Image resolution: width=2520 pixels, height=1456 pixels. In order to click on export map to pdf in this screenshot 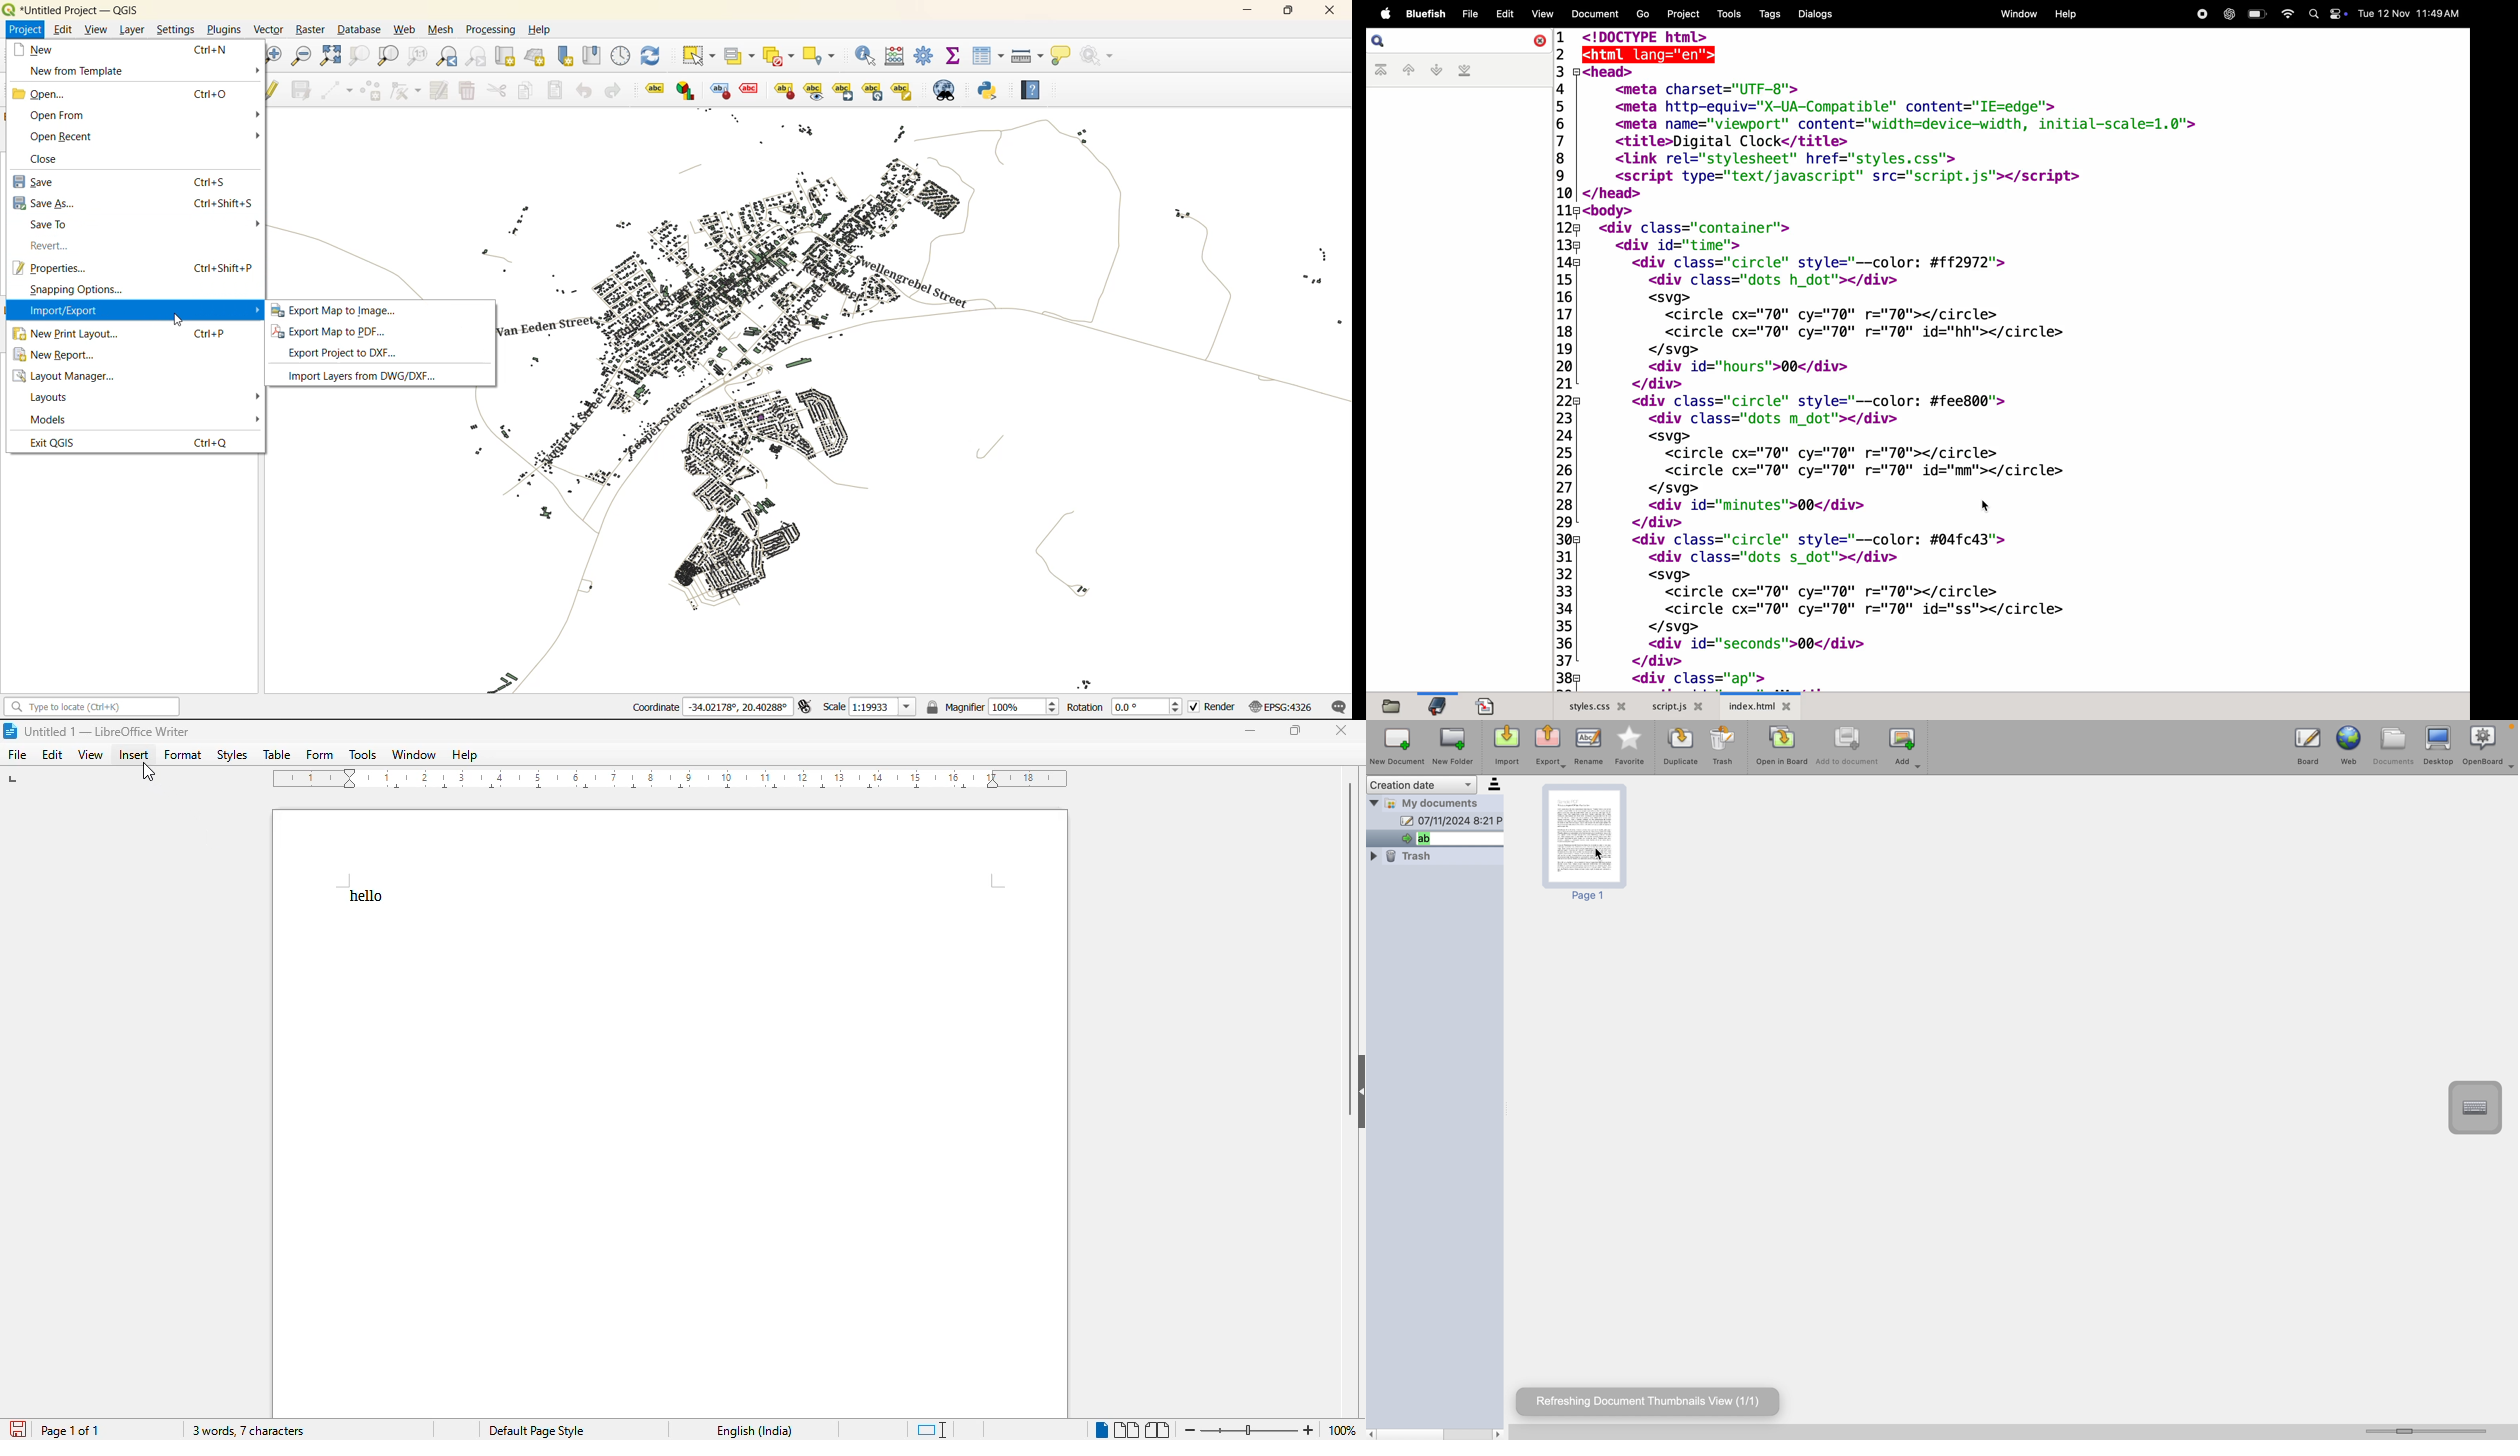, I will do `click(337, 333)`.